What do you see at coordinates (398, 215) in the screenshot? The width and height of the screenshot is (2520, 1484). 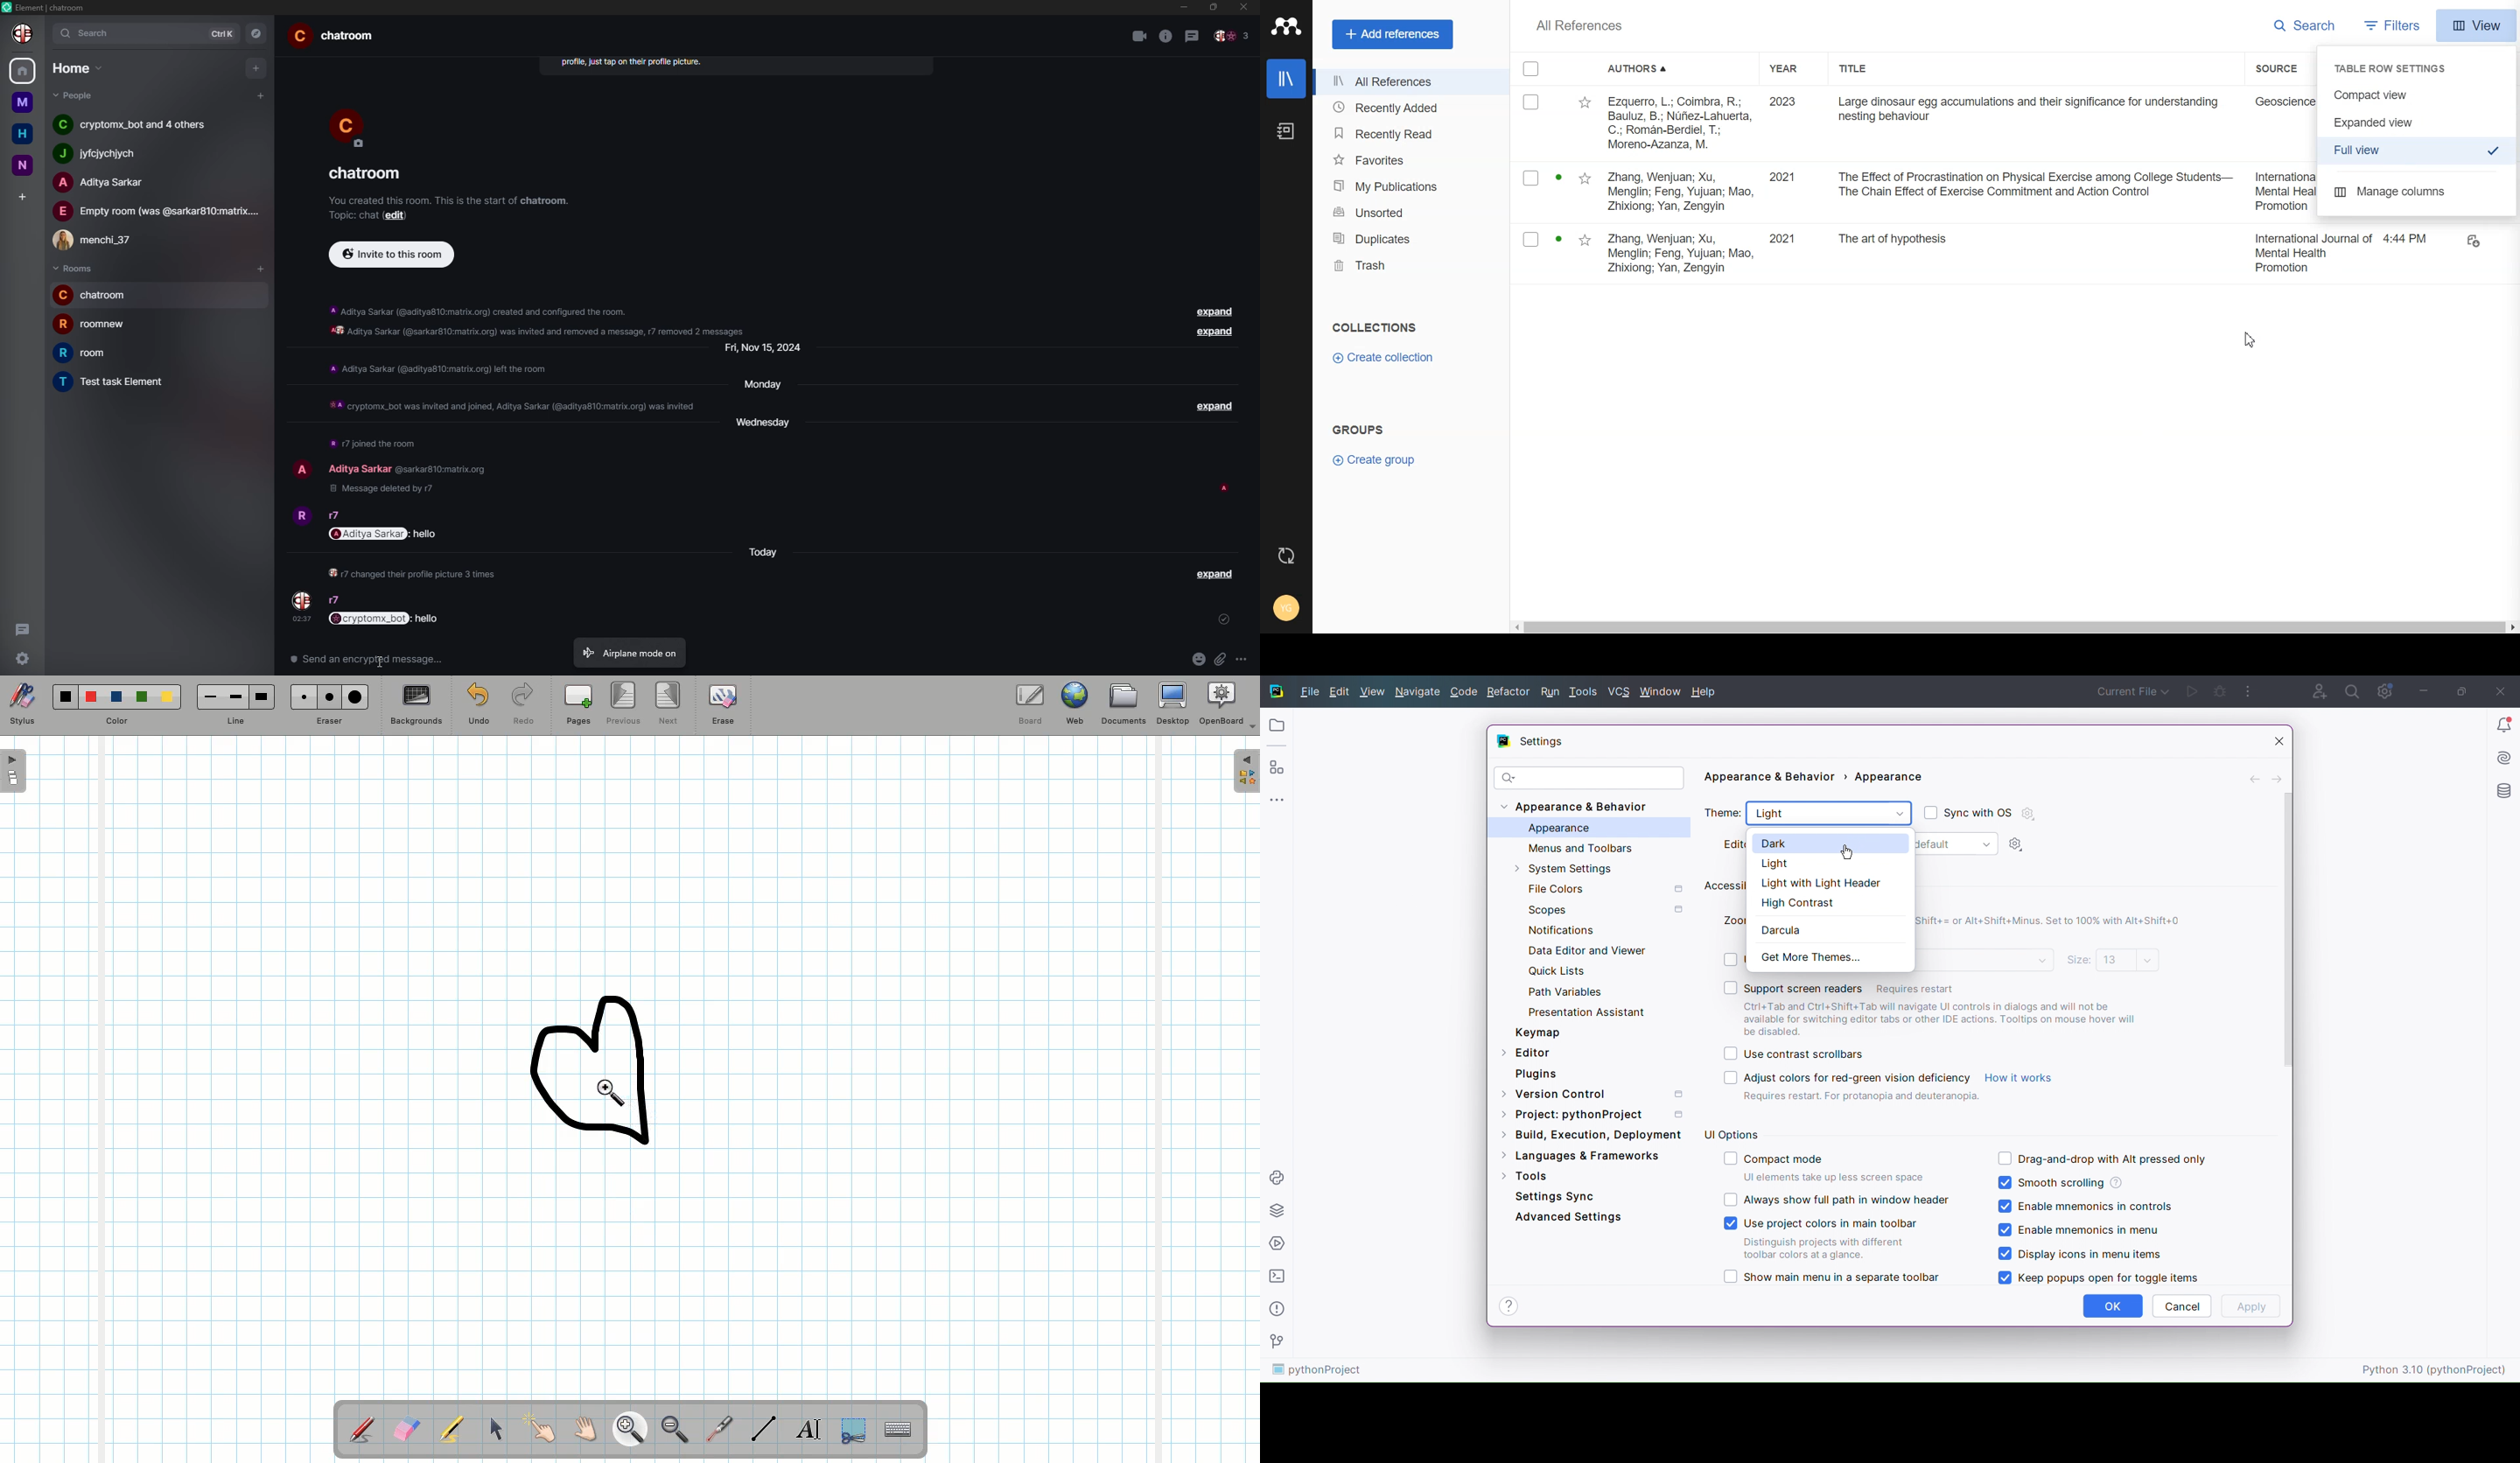 I see `edit` at bounding box center [398, 215].